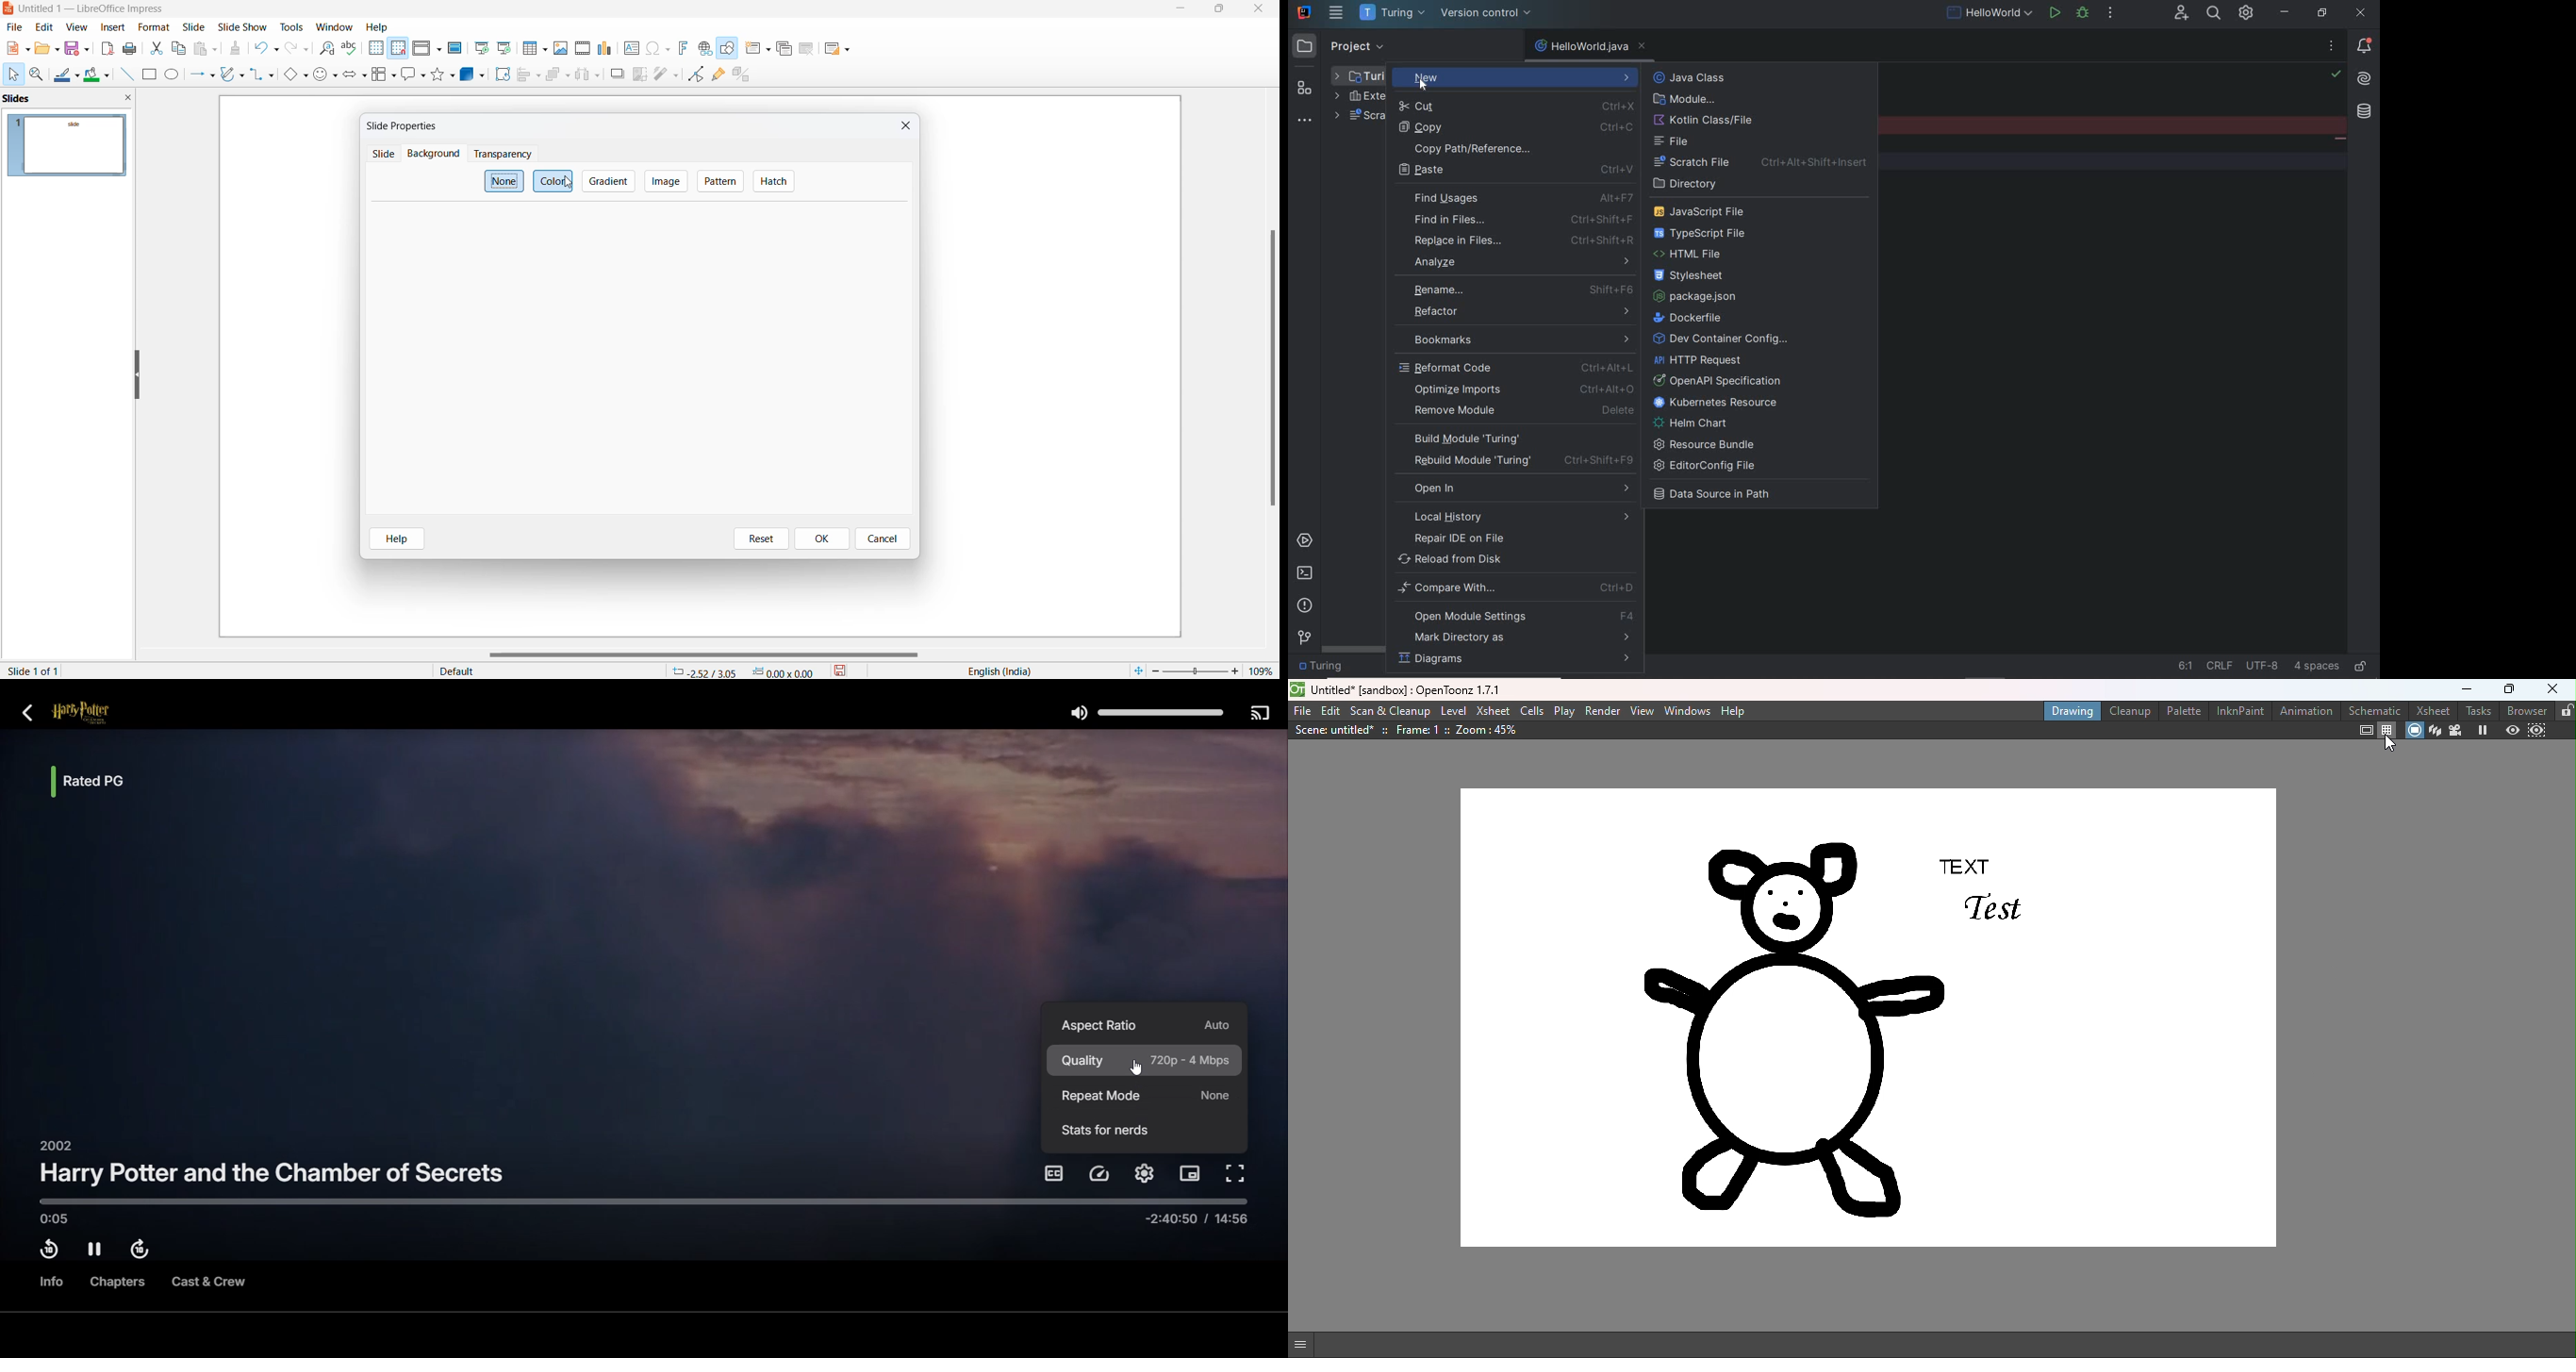  Describe the element at coordinates (2321, 14) in the screenshot. I see `RESTORE DOWN` at that location.